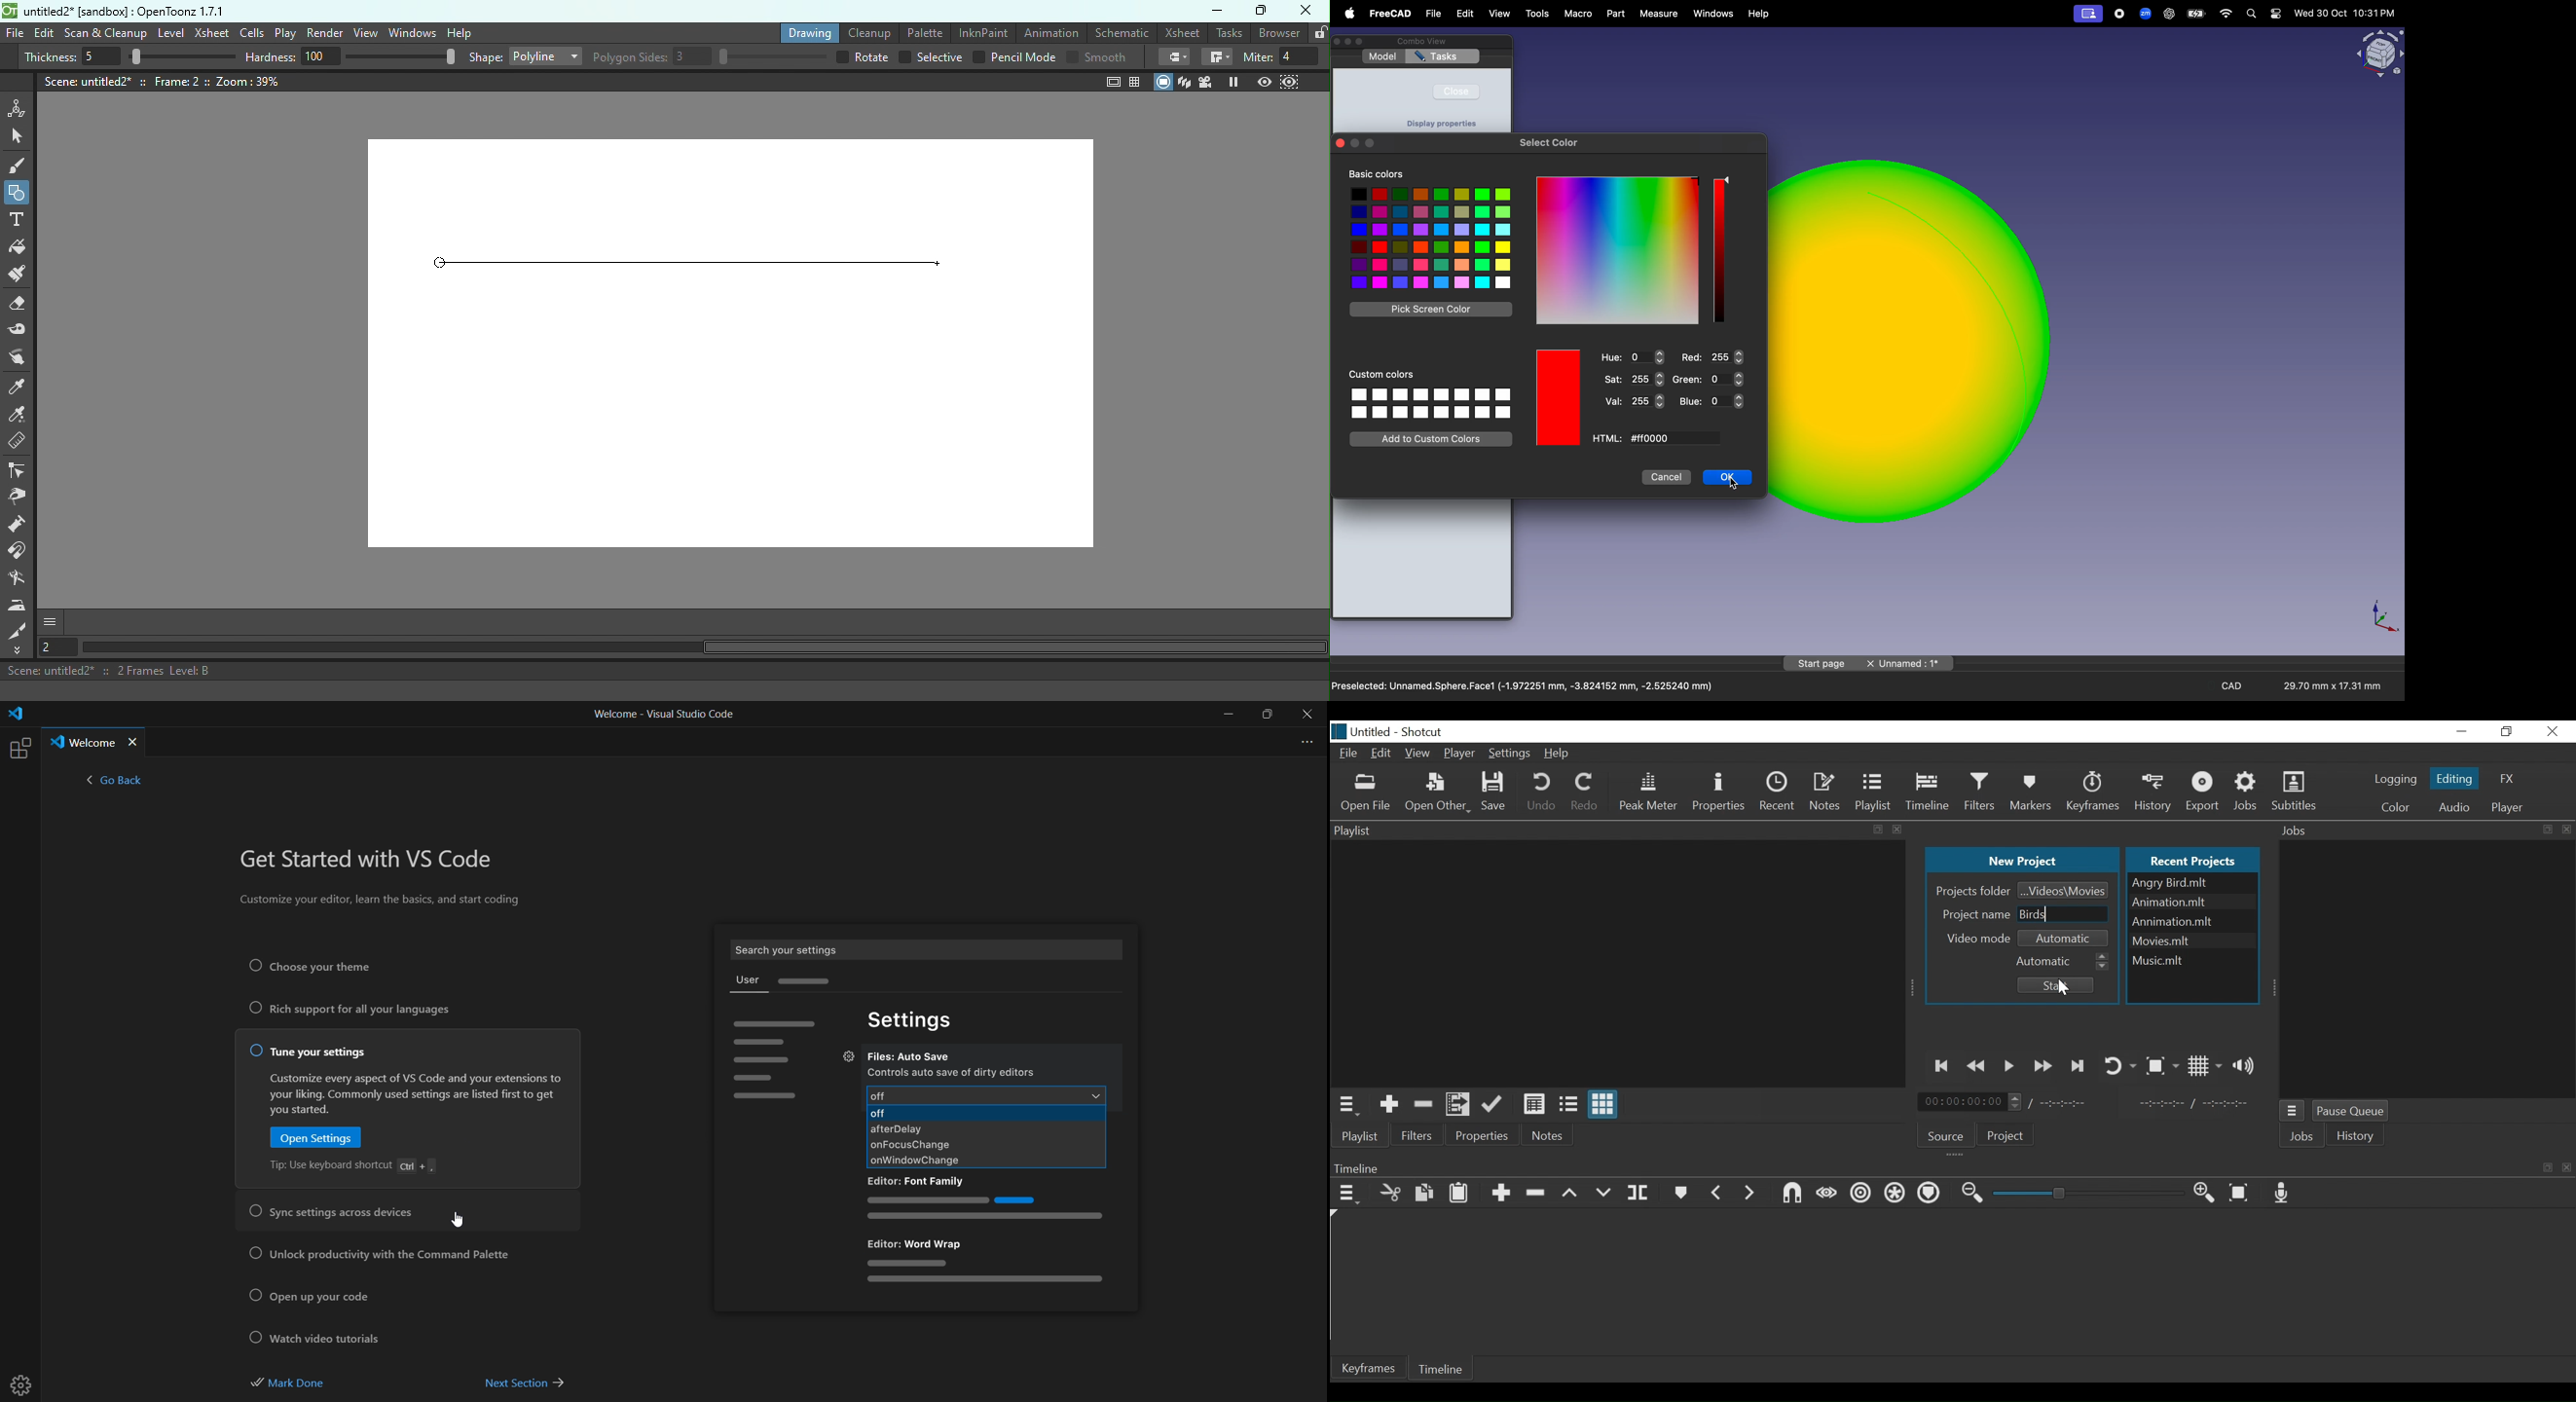 This screenshot has width=2576, height=1428. What do you see at coordinates (1618, 250) in the screenshot?
I see `color scale` at bounding box center [1618, 250].